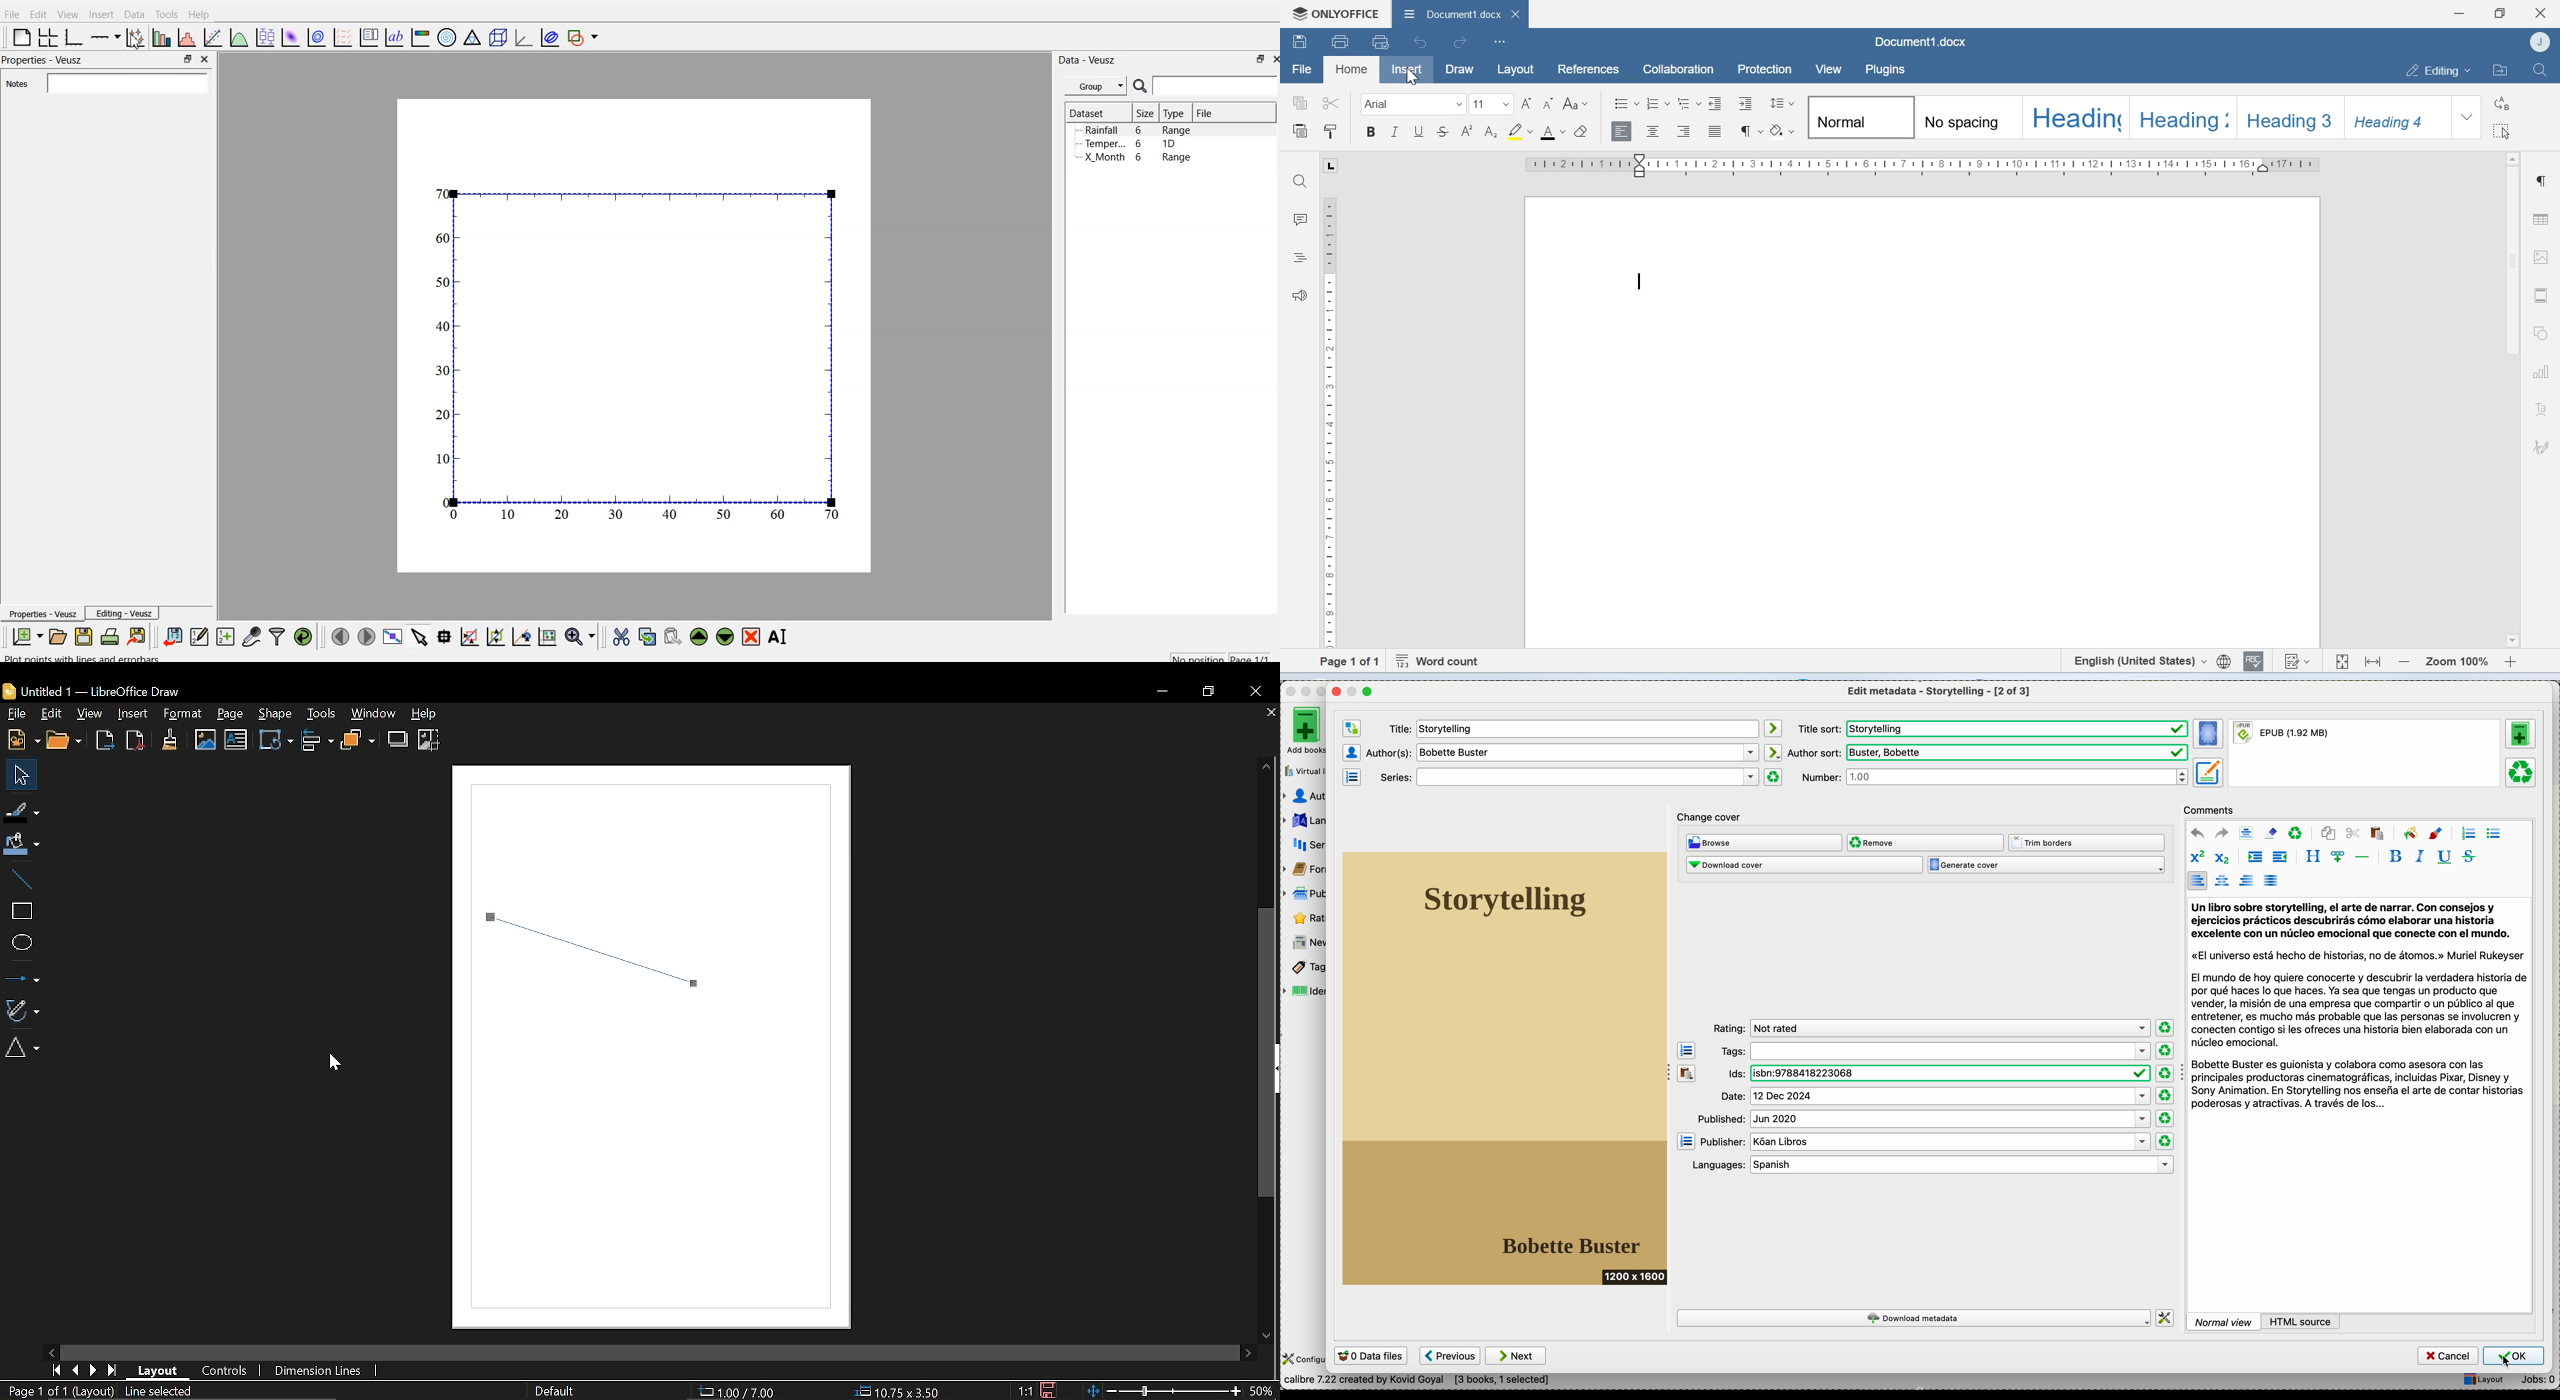  I want to click on Zoom out, so click(2403, 661).